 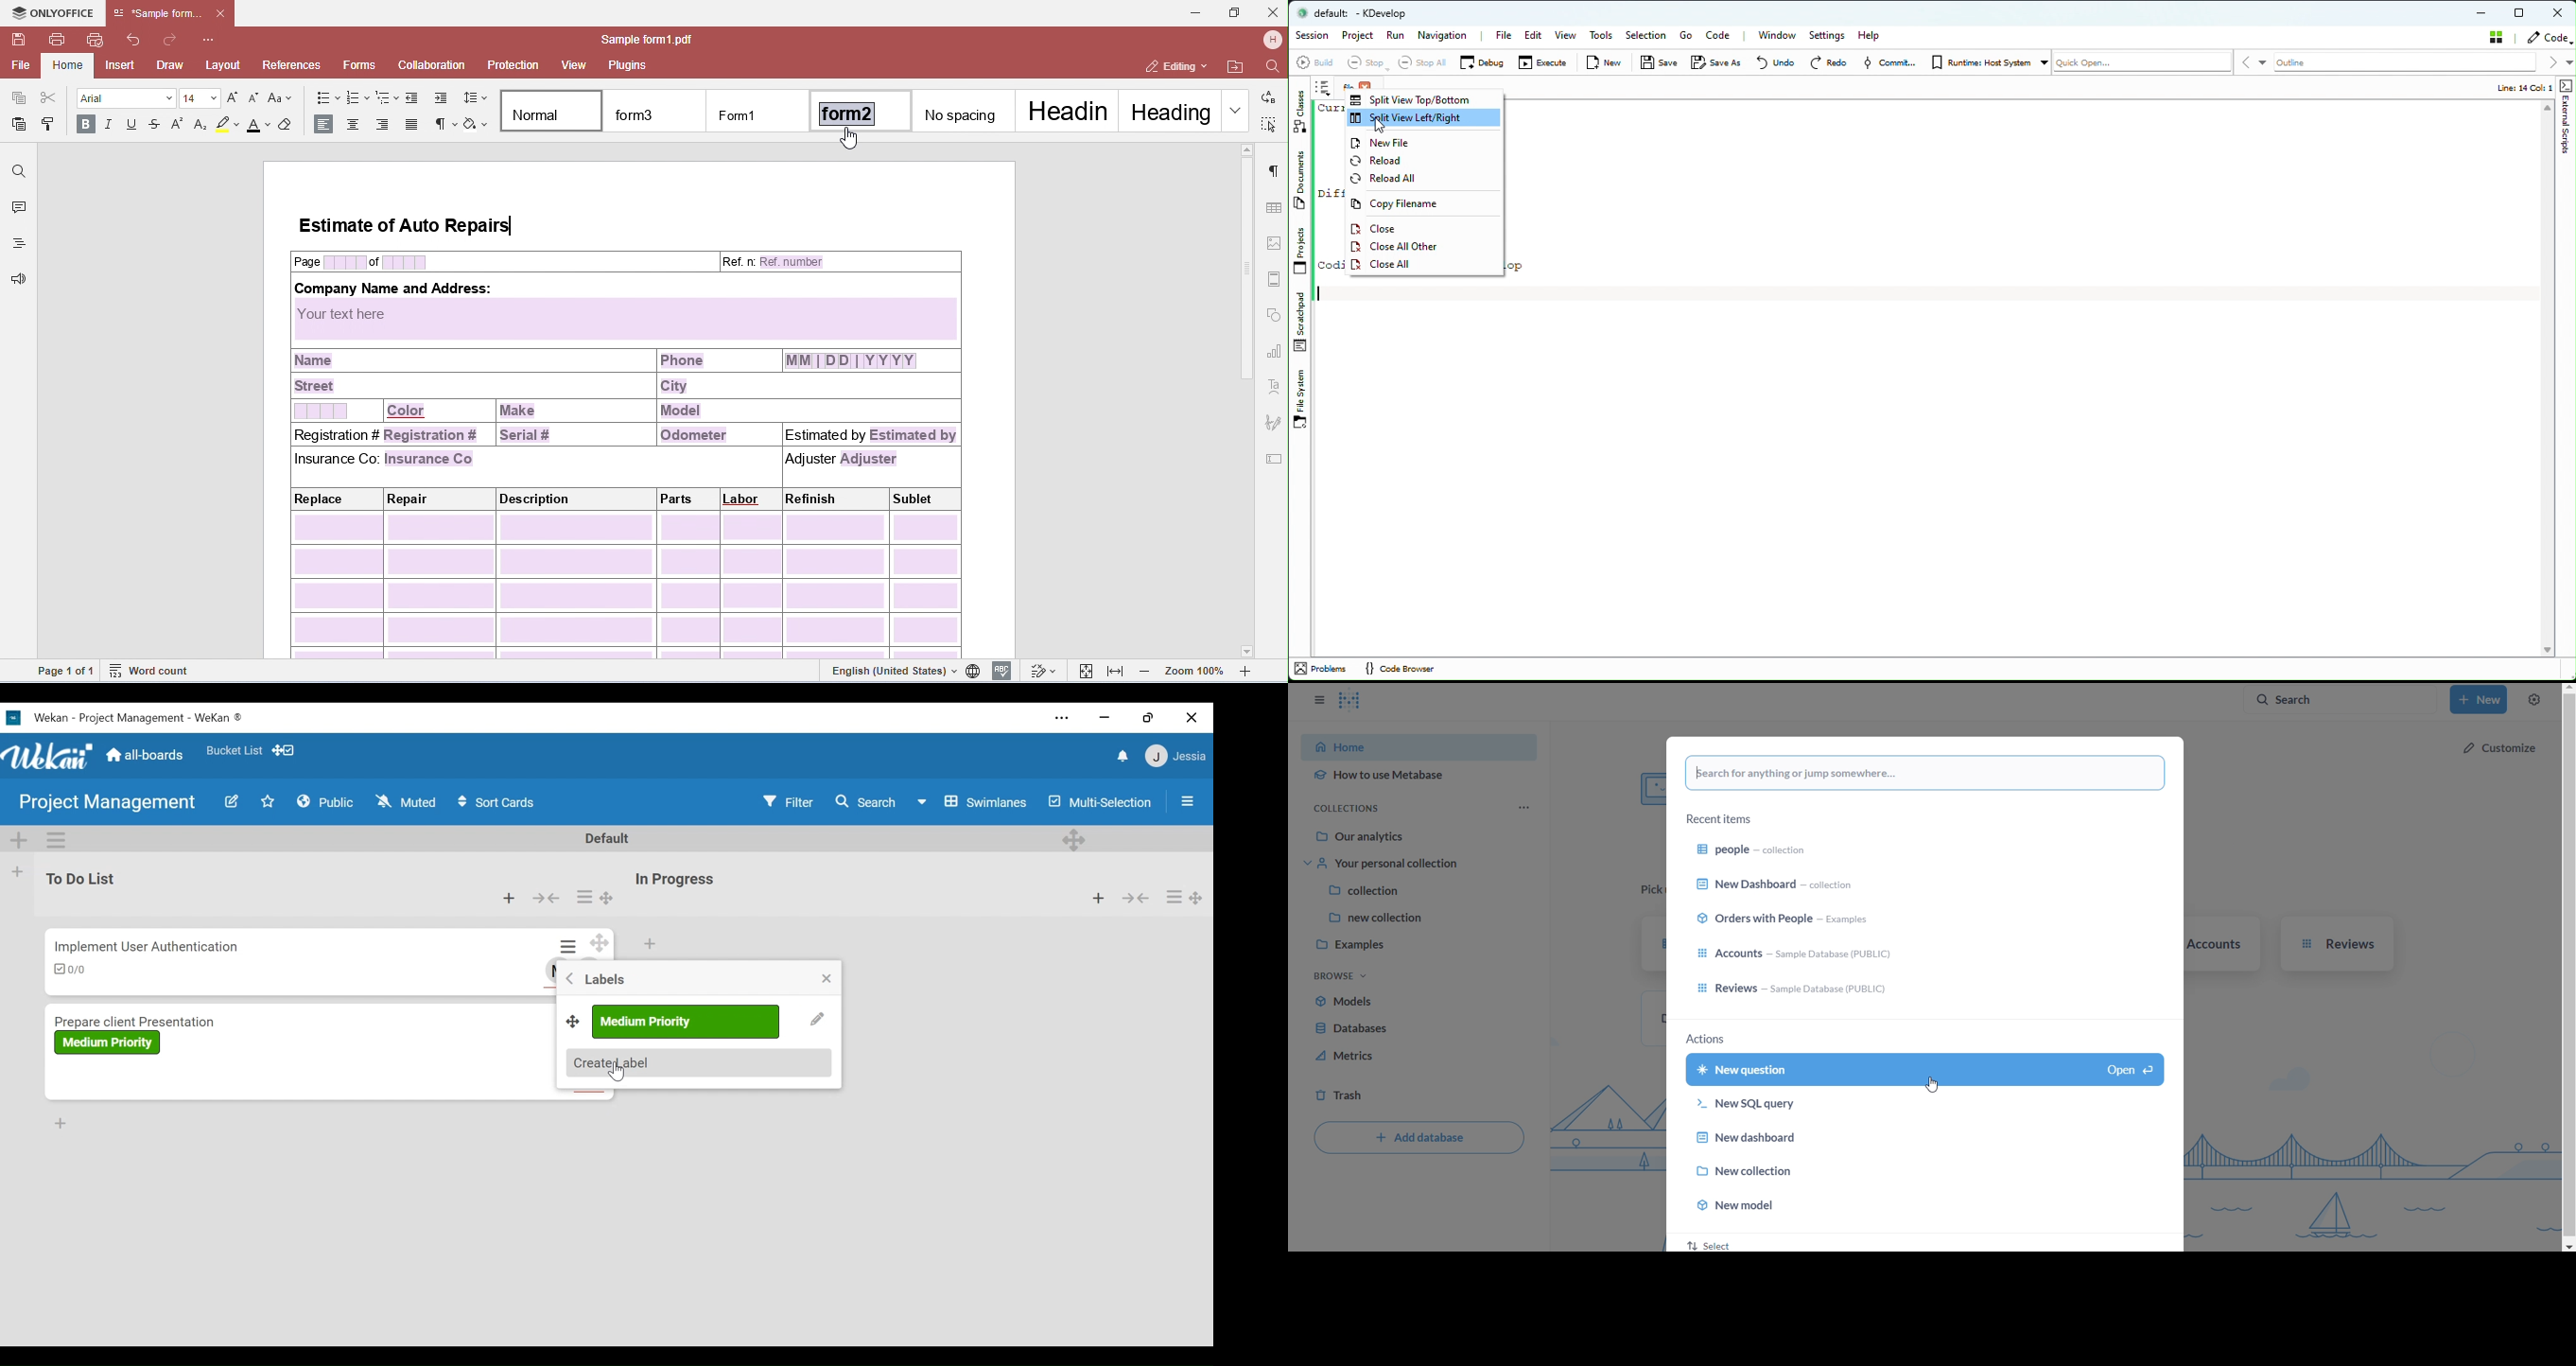 What do you see at coordinates (674, 880) in the screenshot?
I see `List Title` at bounding box center [674, 880].